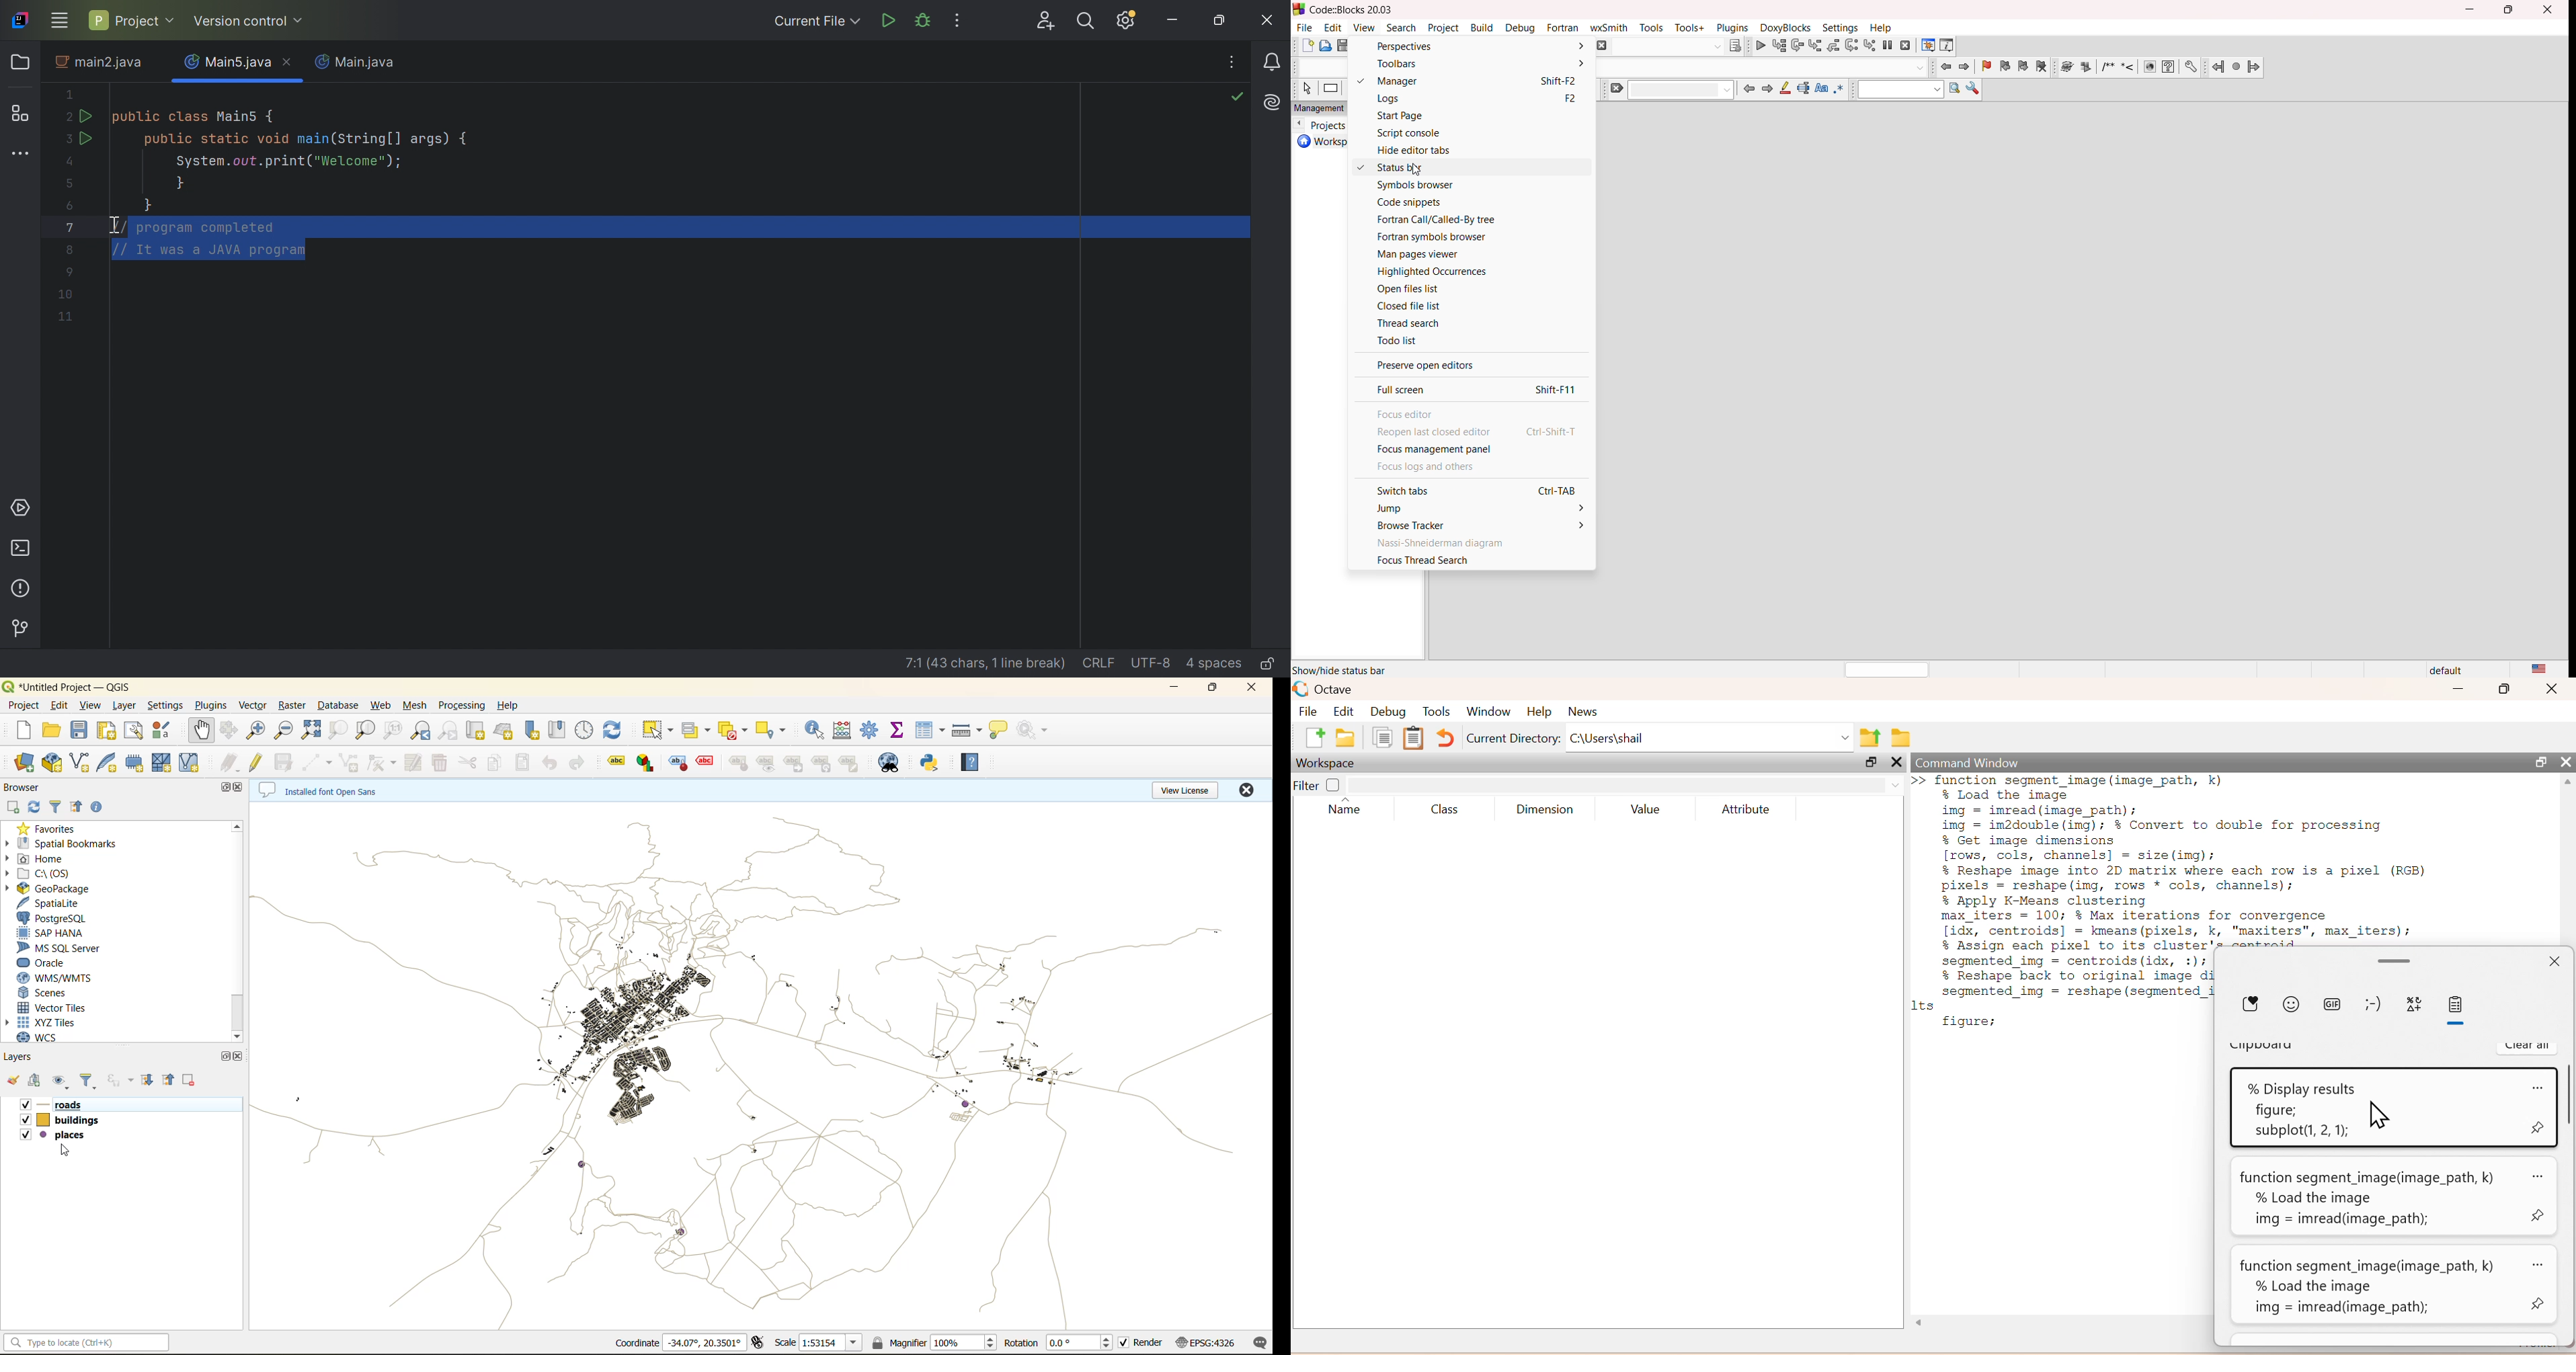 The width and height of the screenshot is (2576, 1372). Describe the element at coordinates (2065, 69) in the screenshot. I see `run doxywizard` at that location.